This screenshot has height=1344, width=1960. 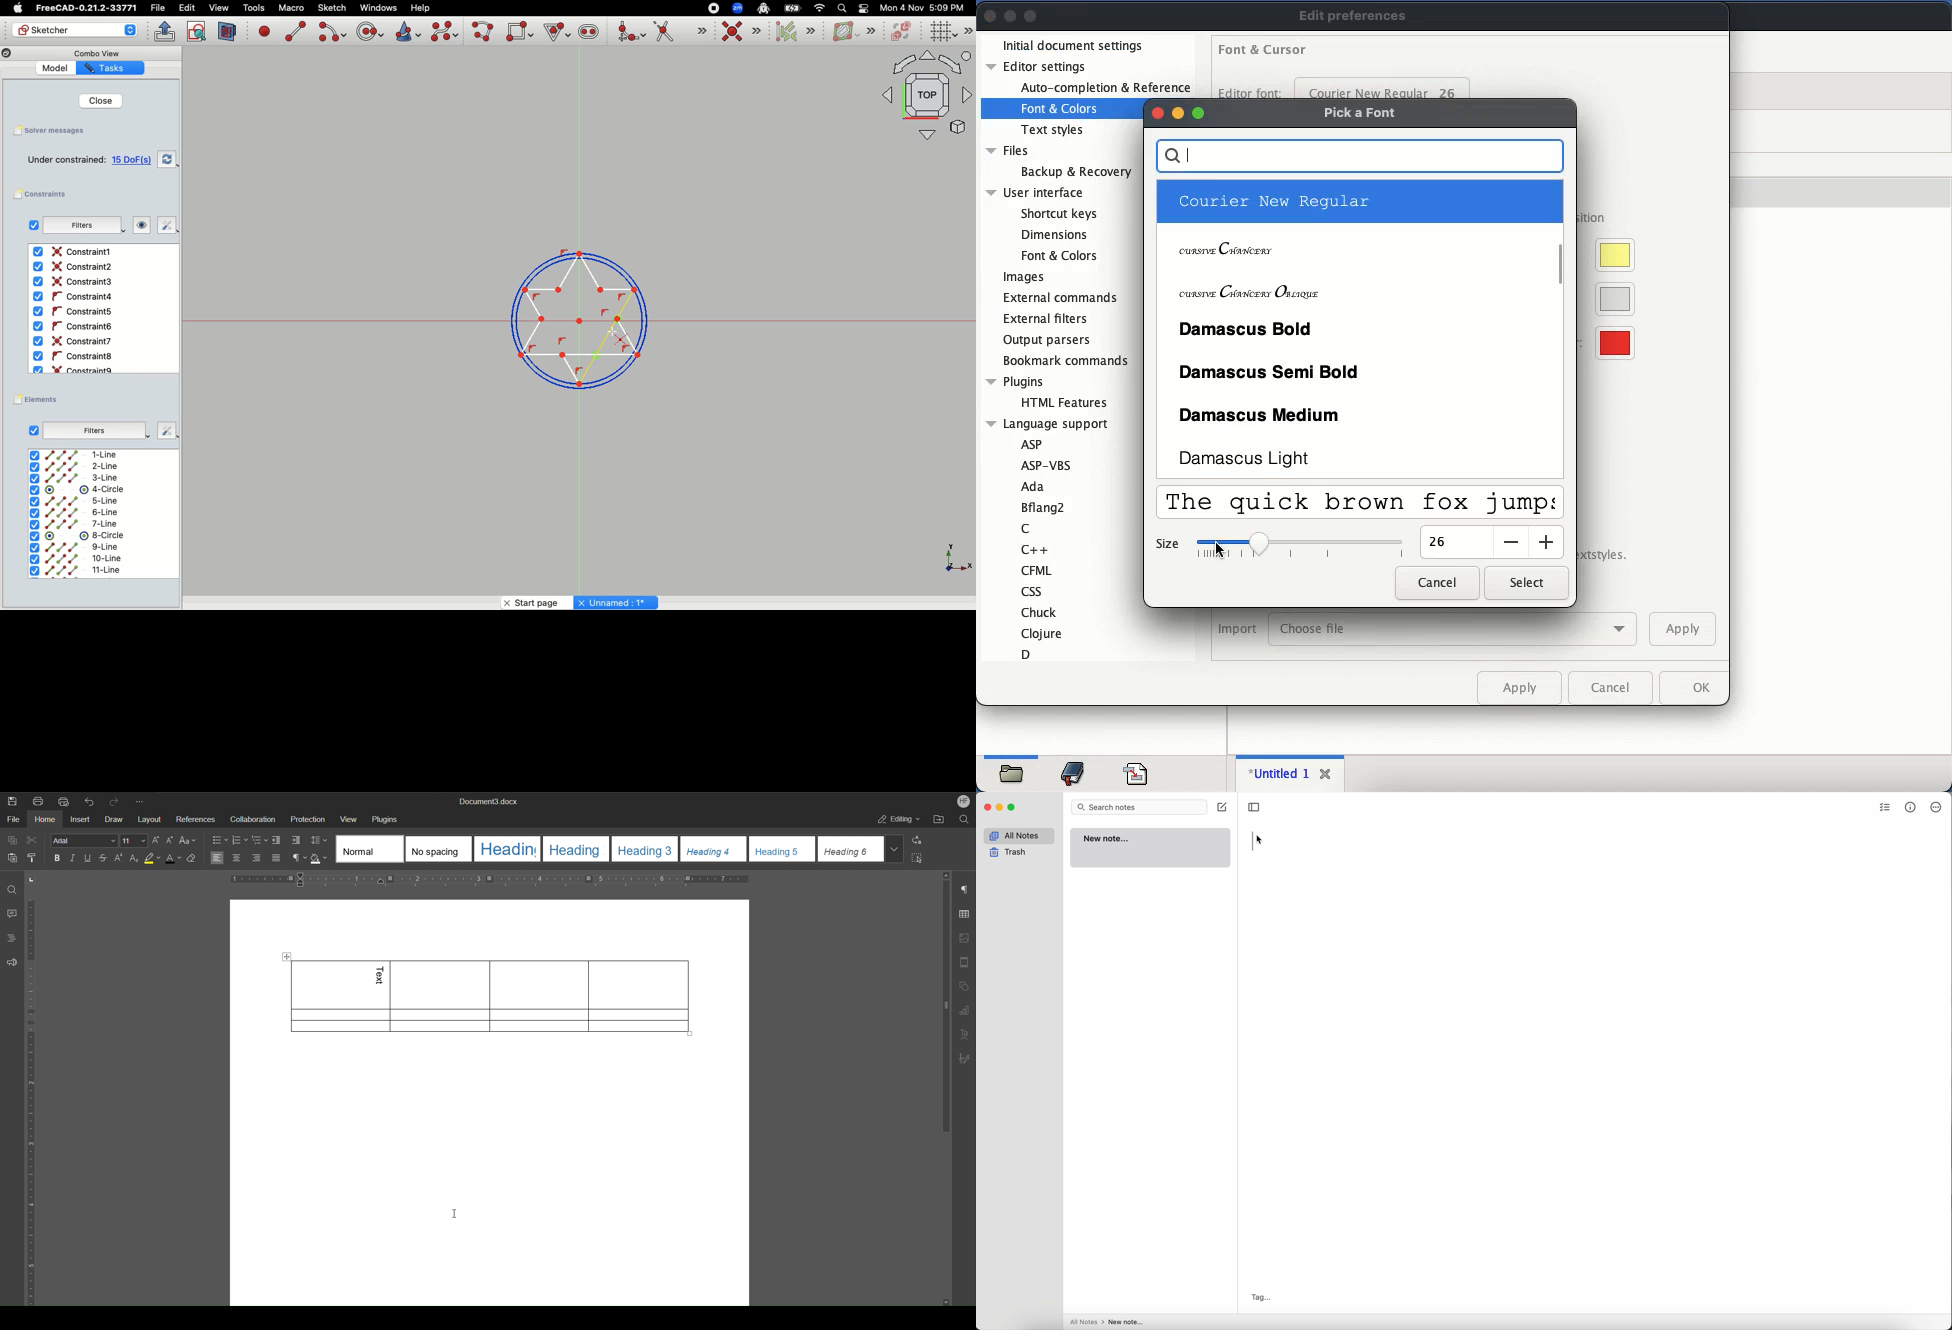 What do you see at coordinates (36, 800) in the screenshot?
I see `Print` at bounding box center [36, 800].